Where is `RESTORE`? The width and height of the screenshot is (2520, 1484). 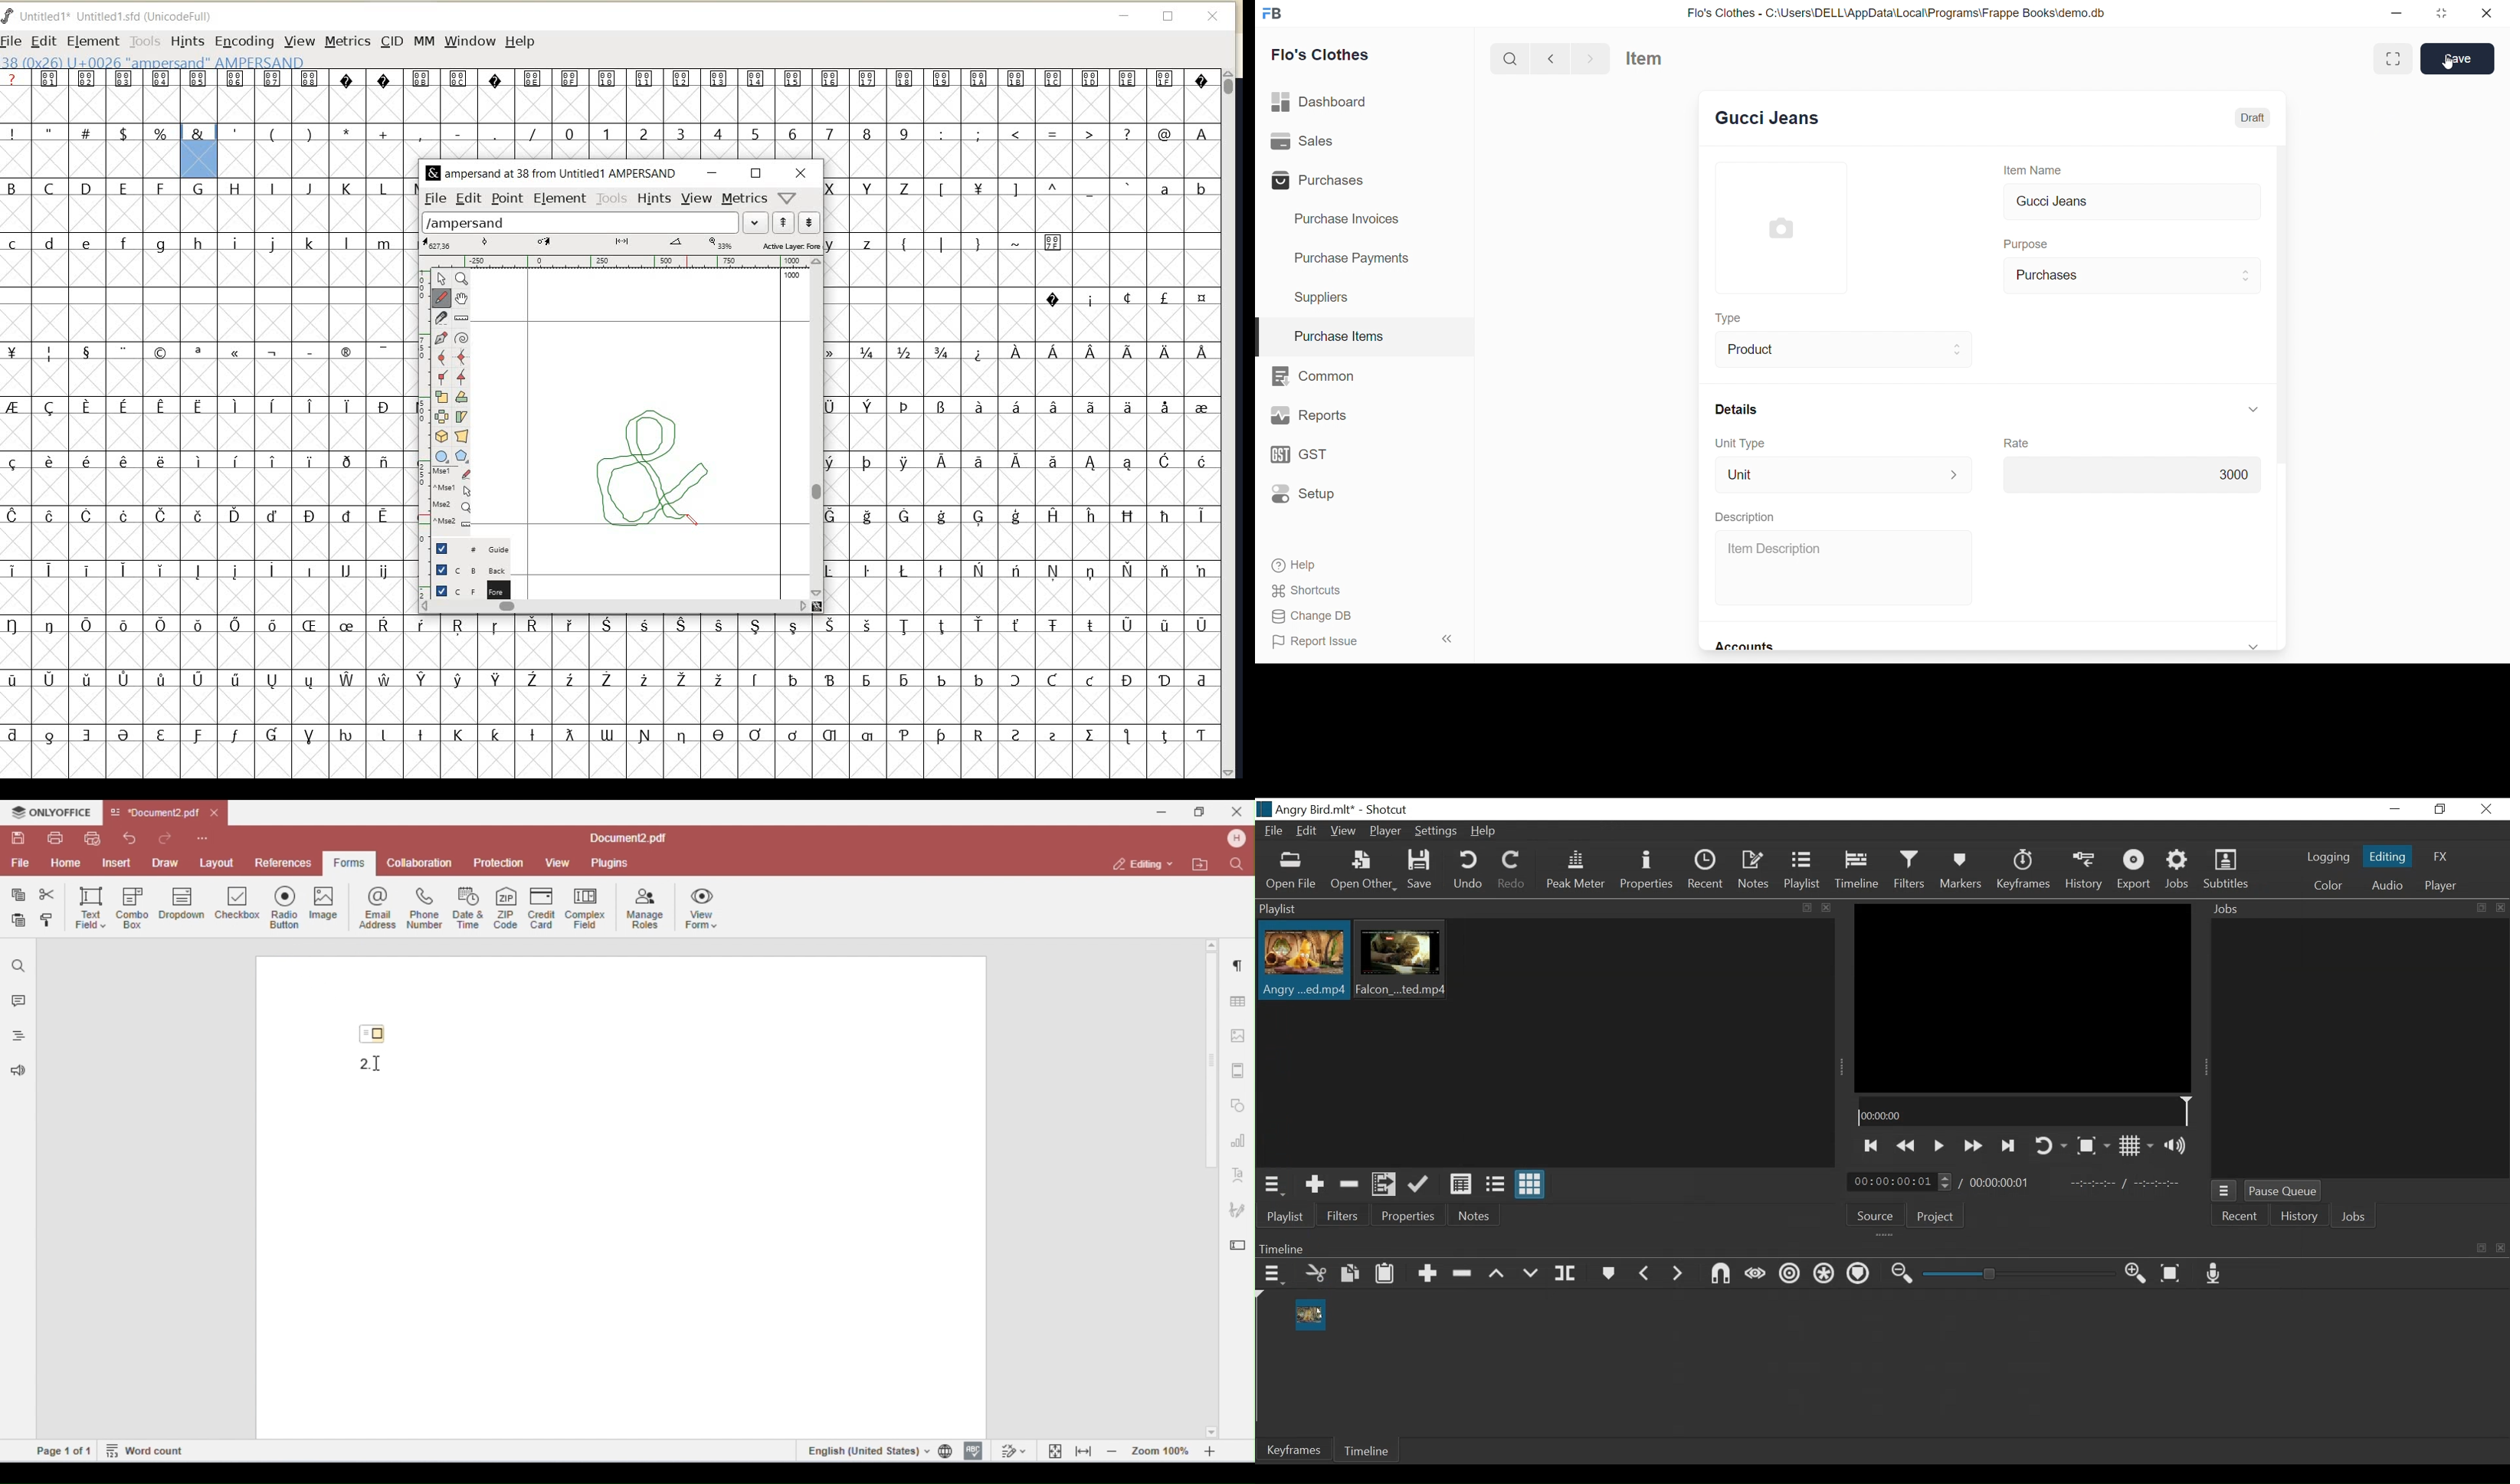 RESTORE is located at coordinates (757, 174).